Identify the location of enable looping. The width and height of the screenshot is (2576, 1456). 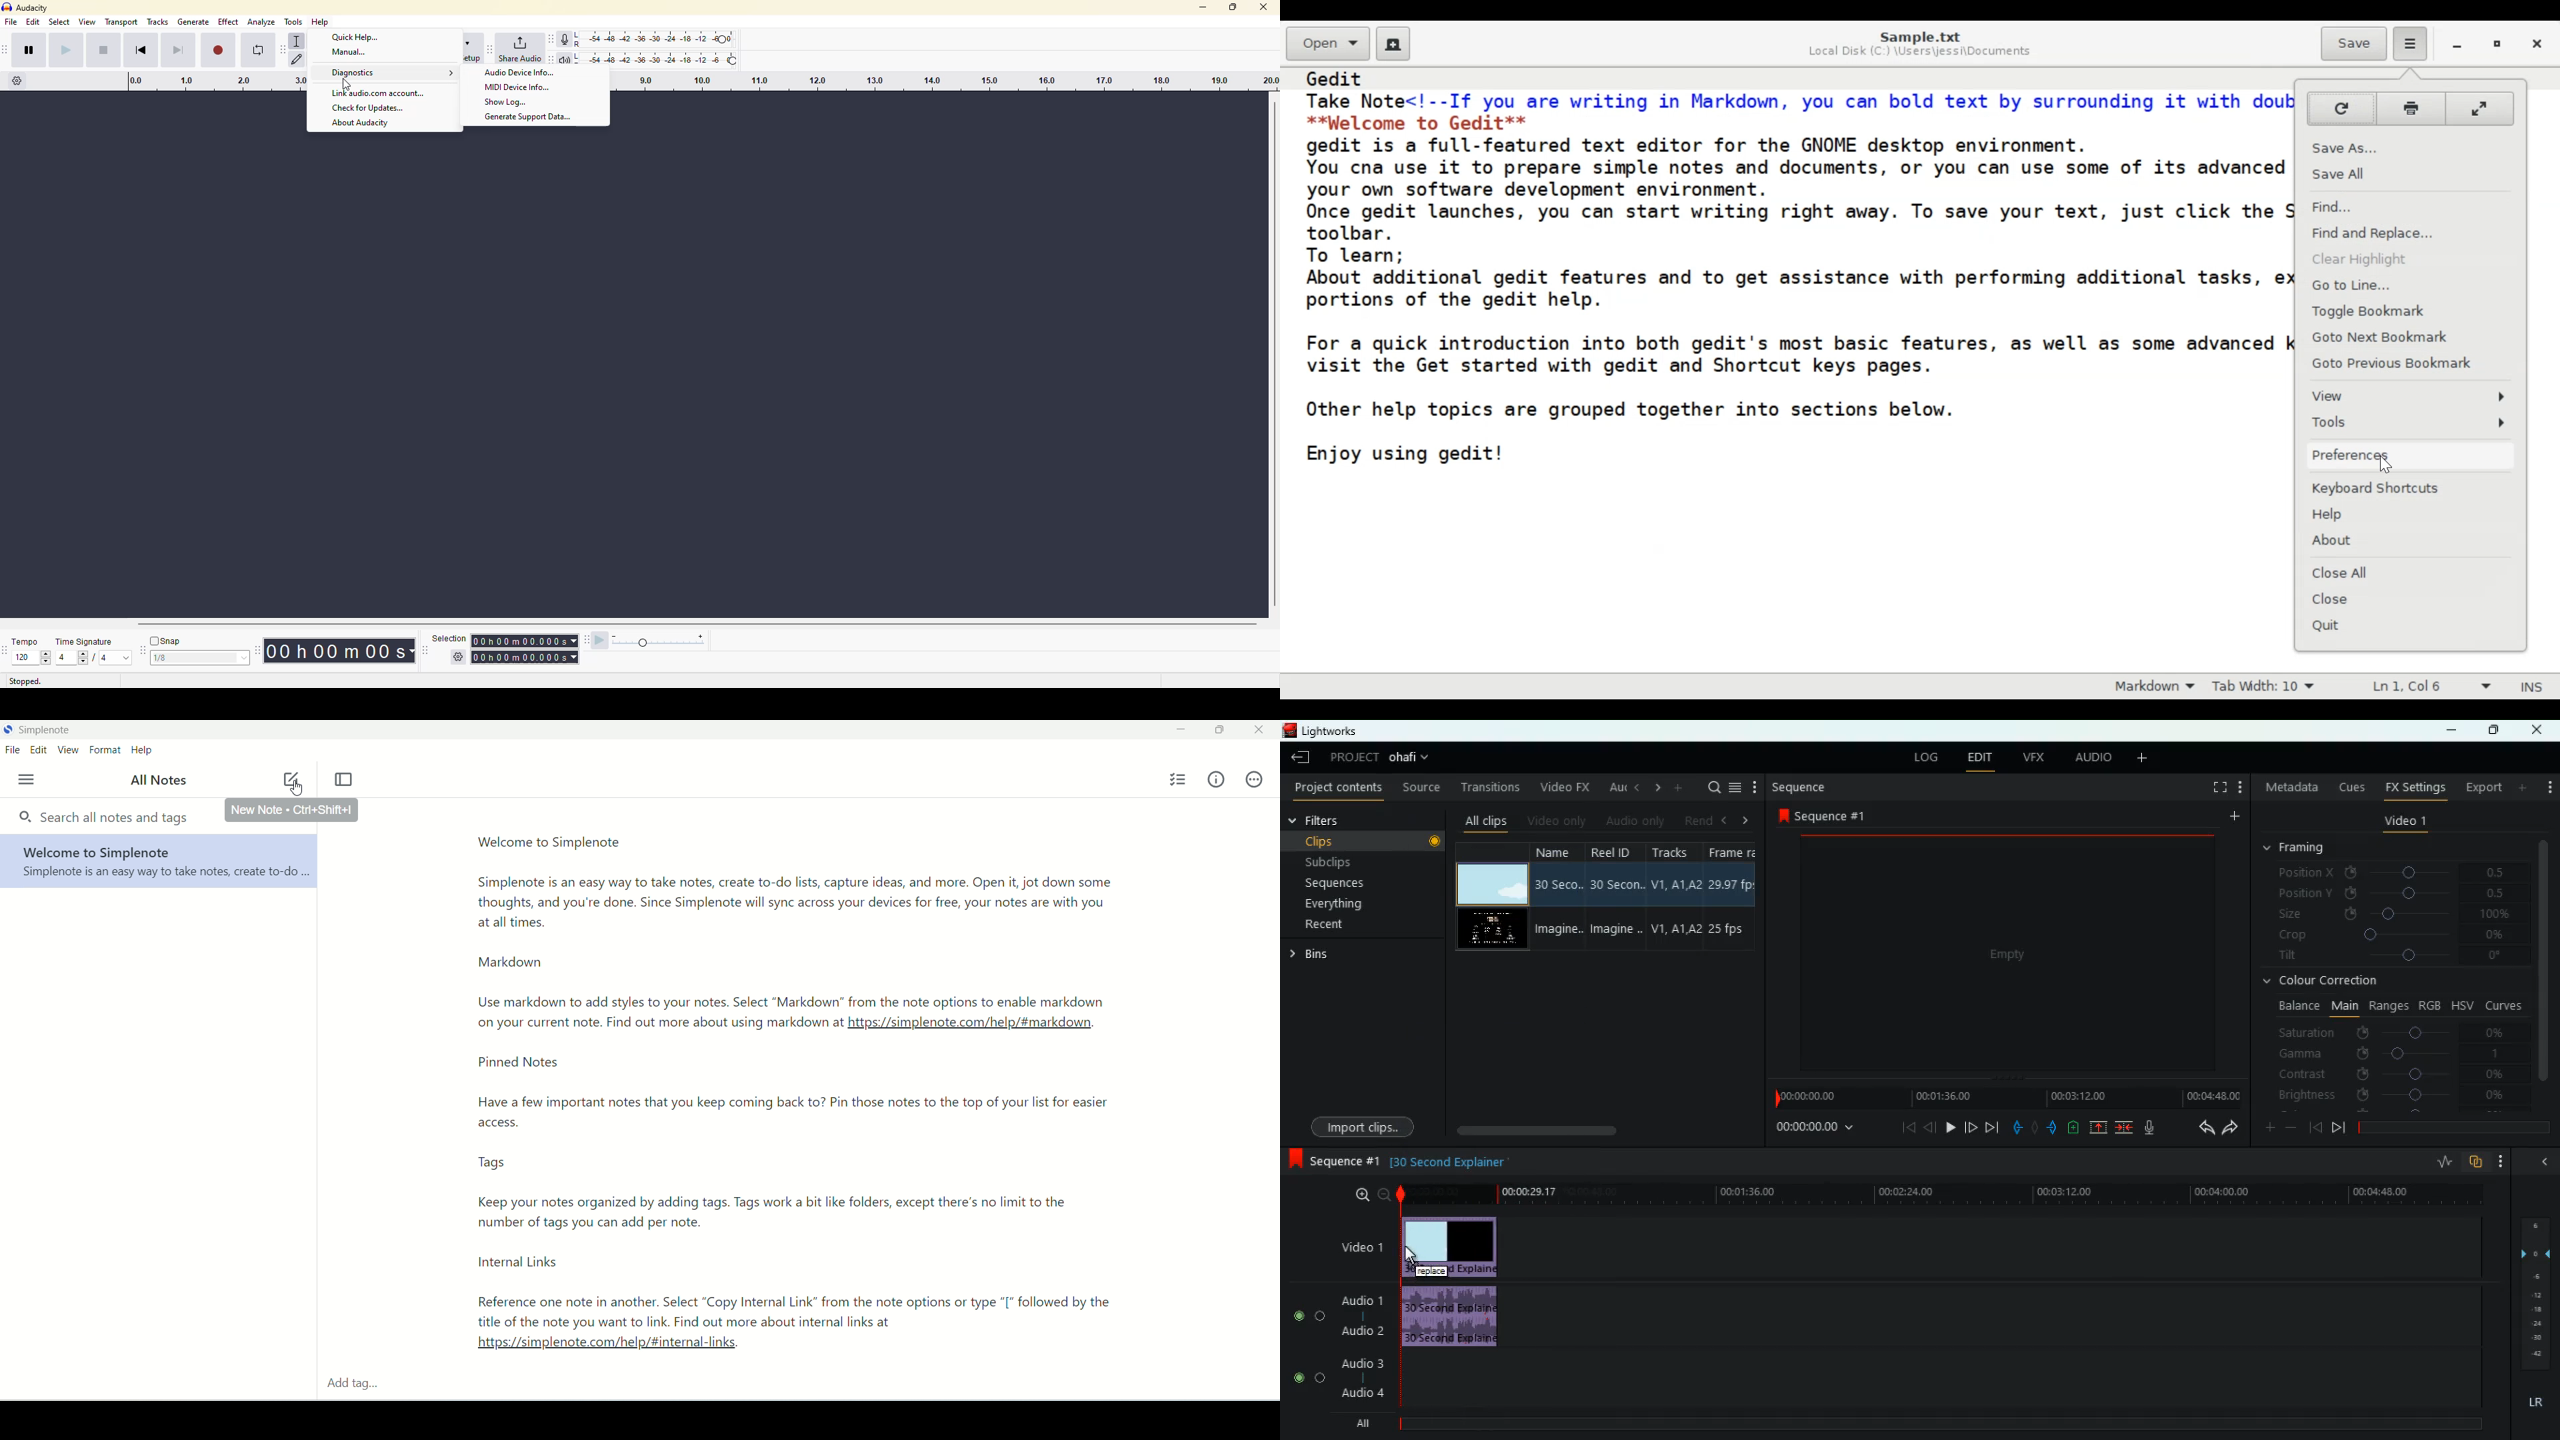
(258, 53).